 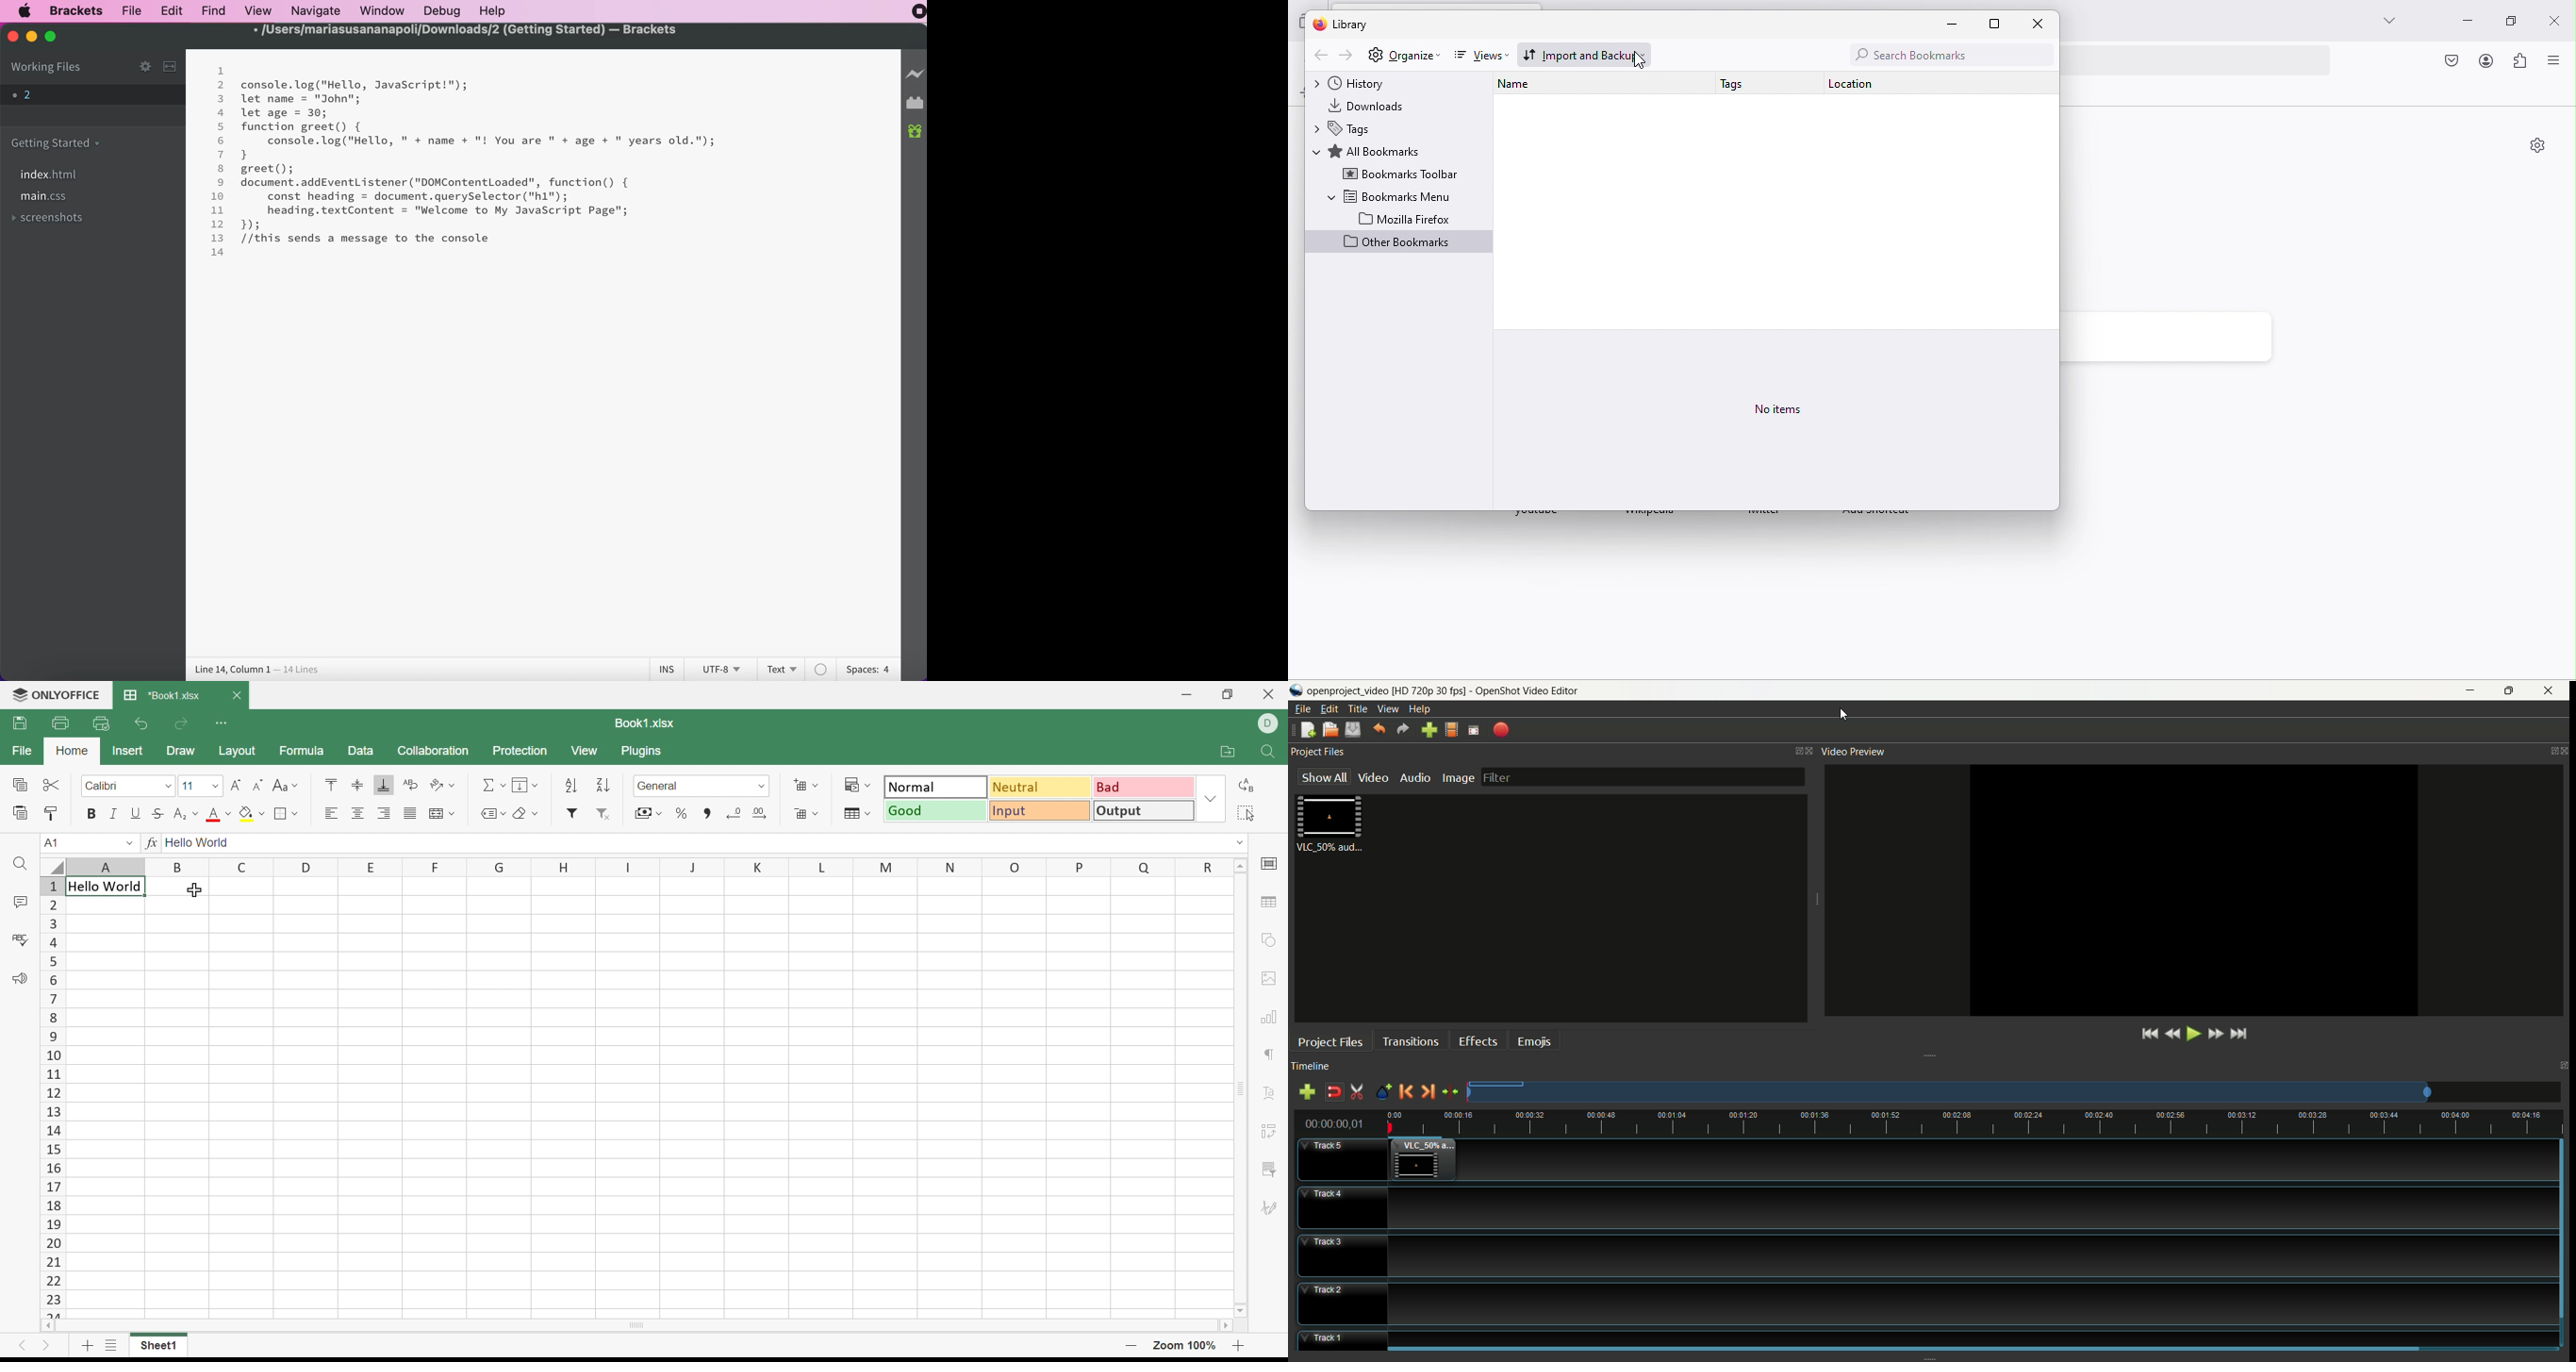 I want to click on edit, so click(x=170, y=11).